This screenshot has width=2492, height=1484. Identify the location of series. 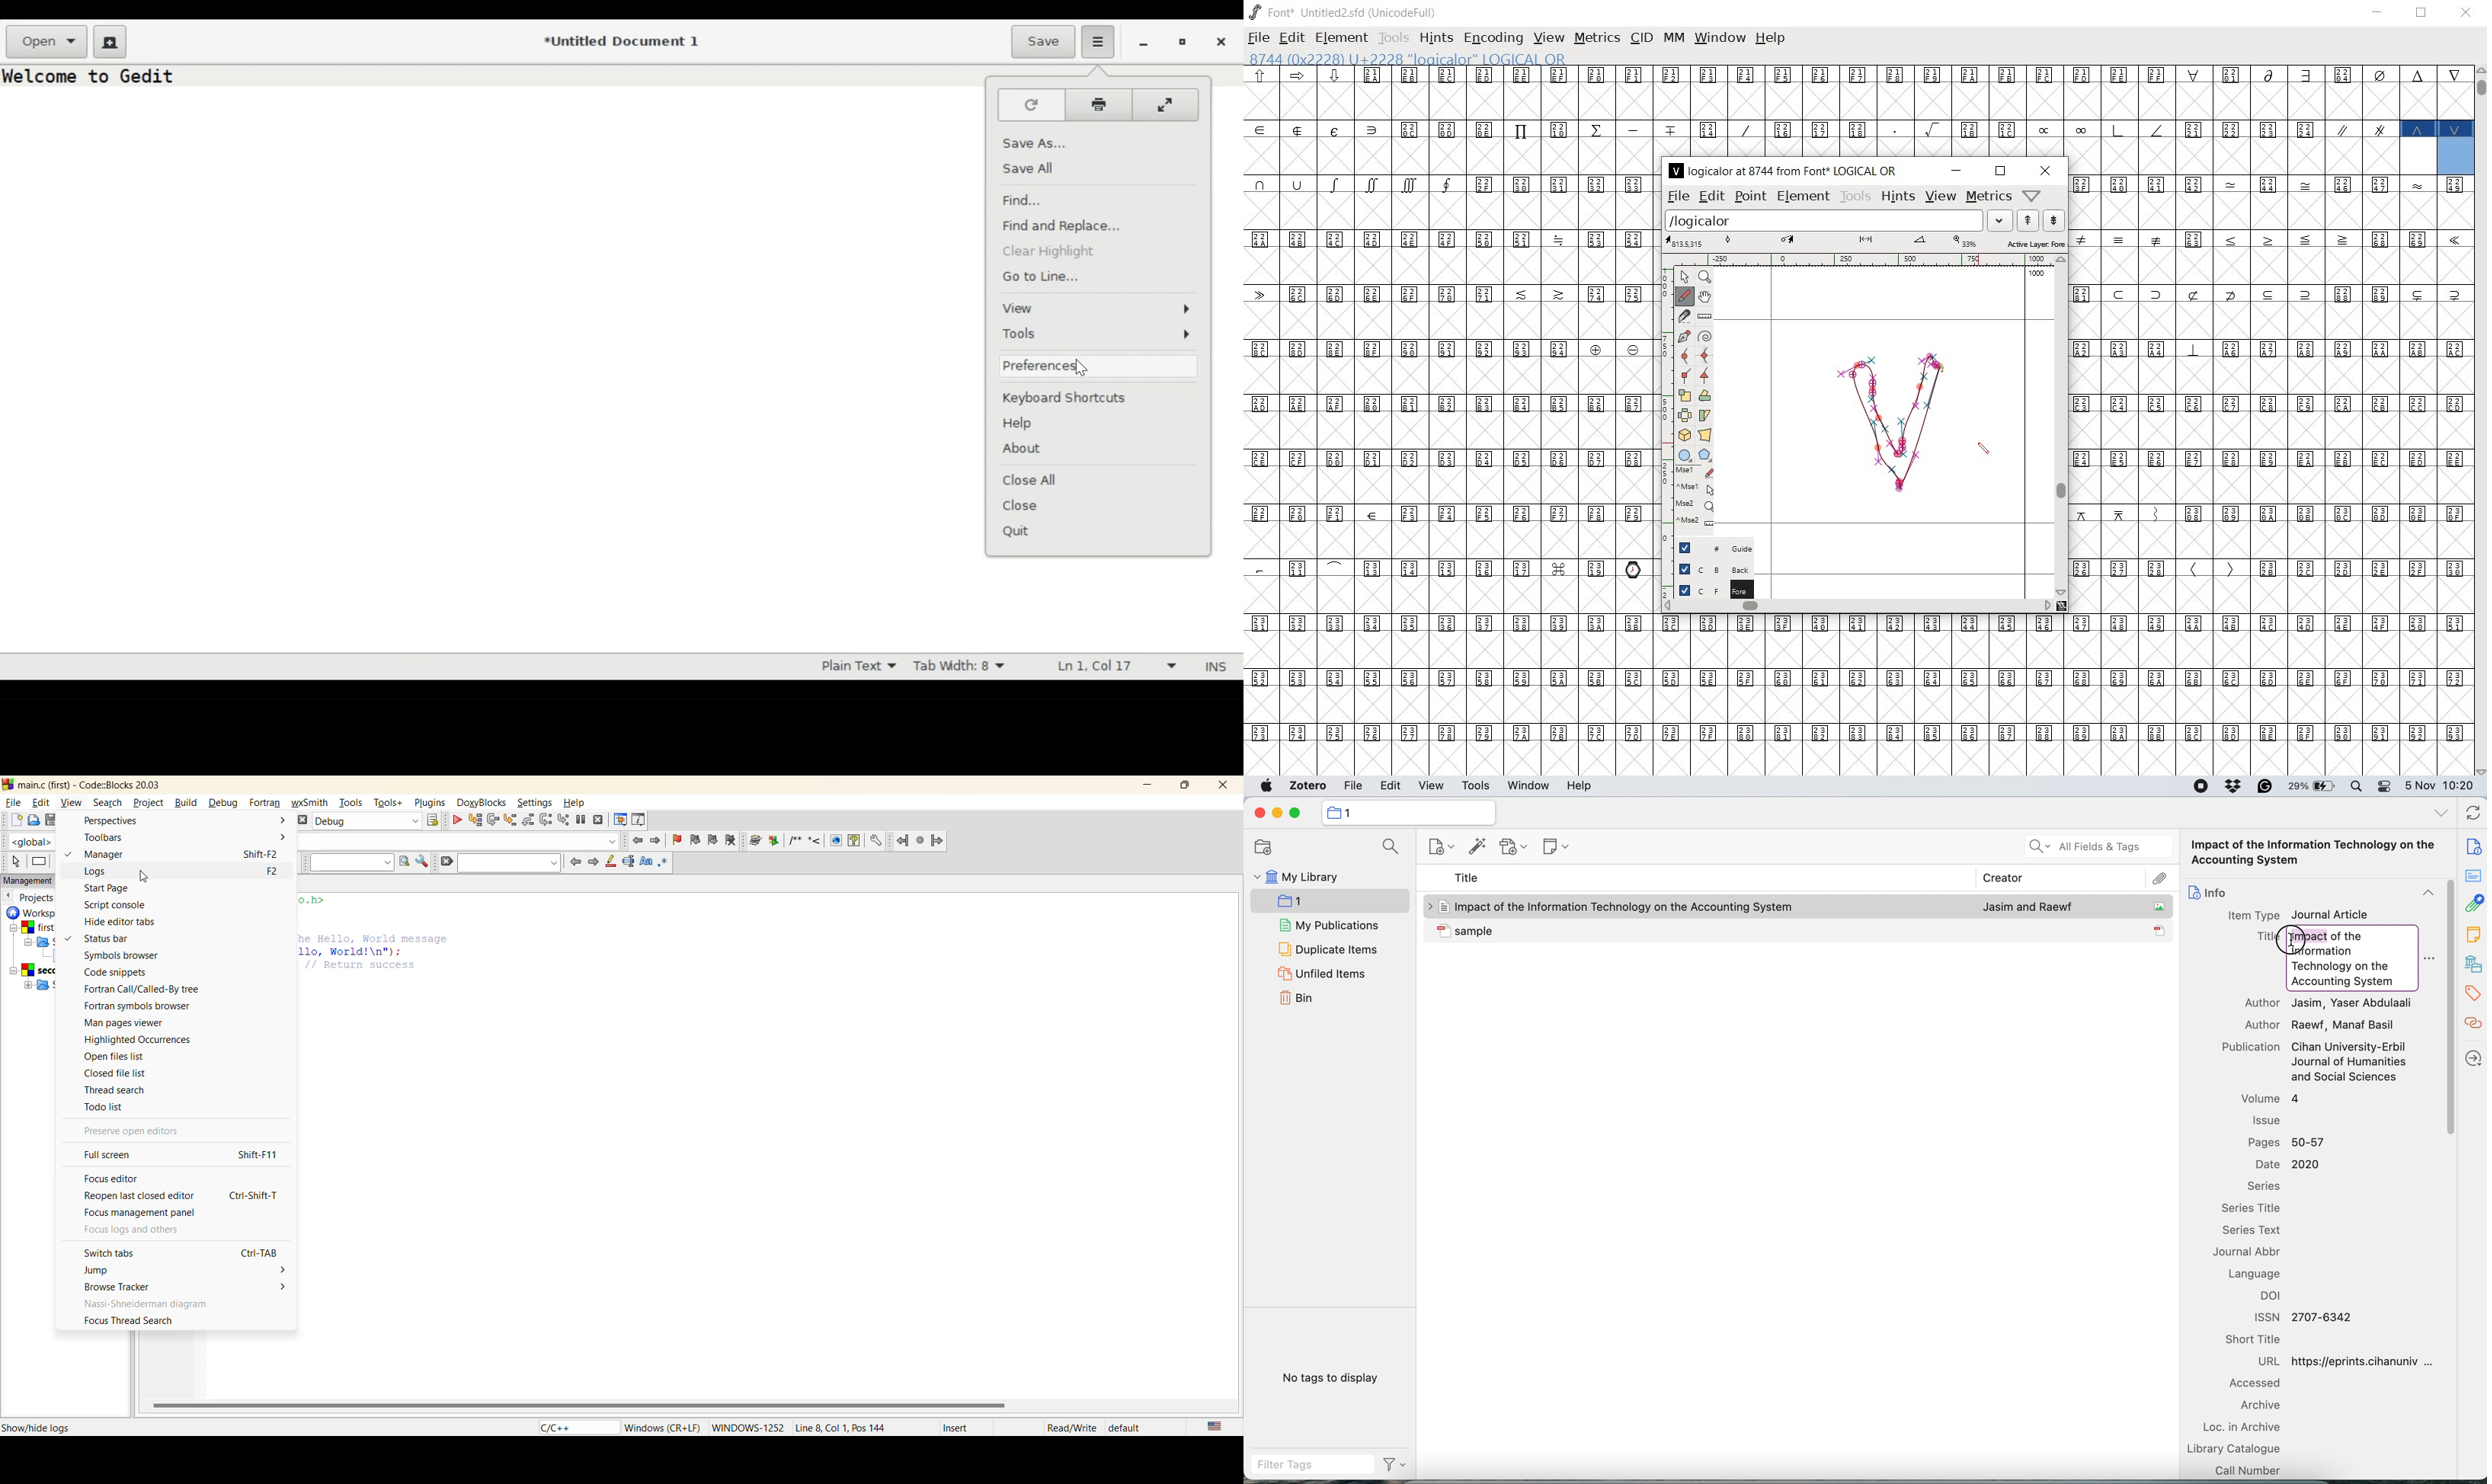
(2264, 1187).